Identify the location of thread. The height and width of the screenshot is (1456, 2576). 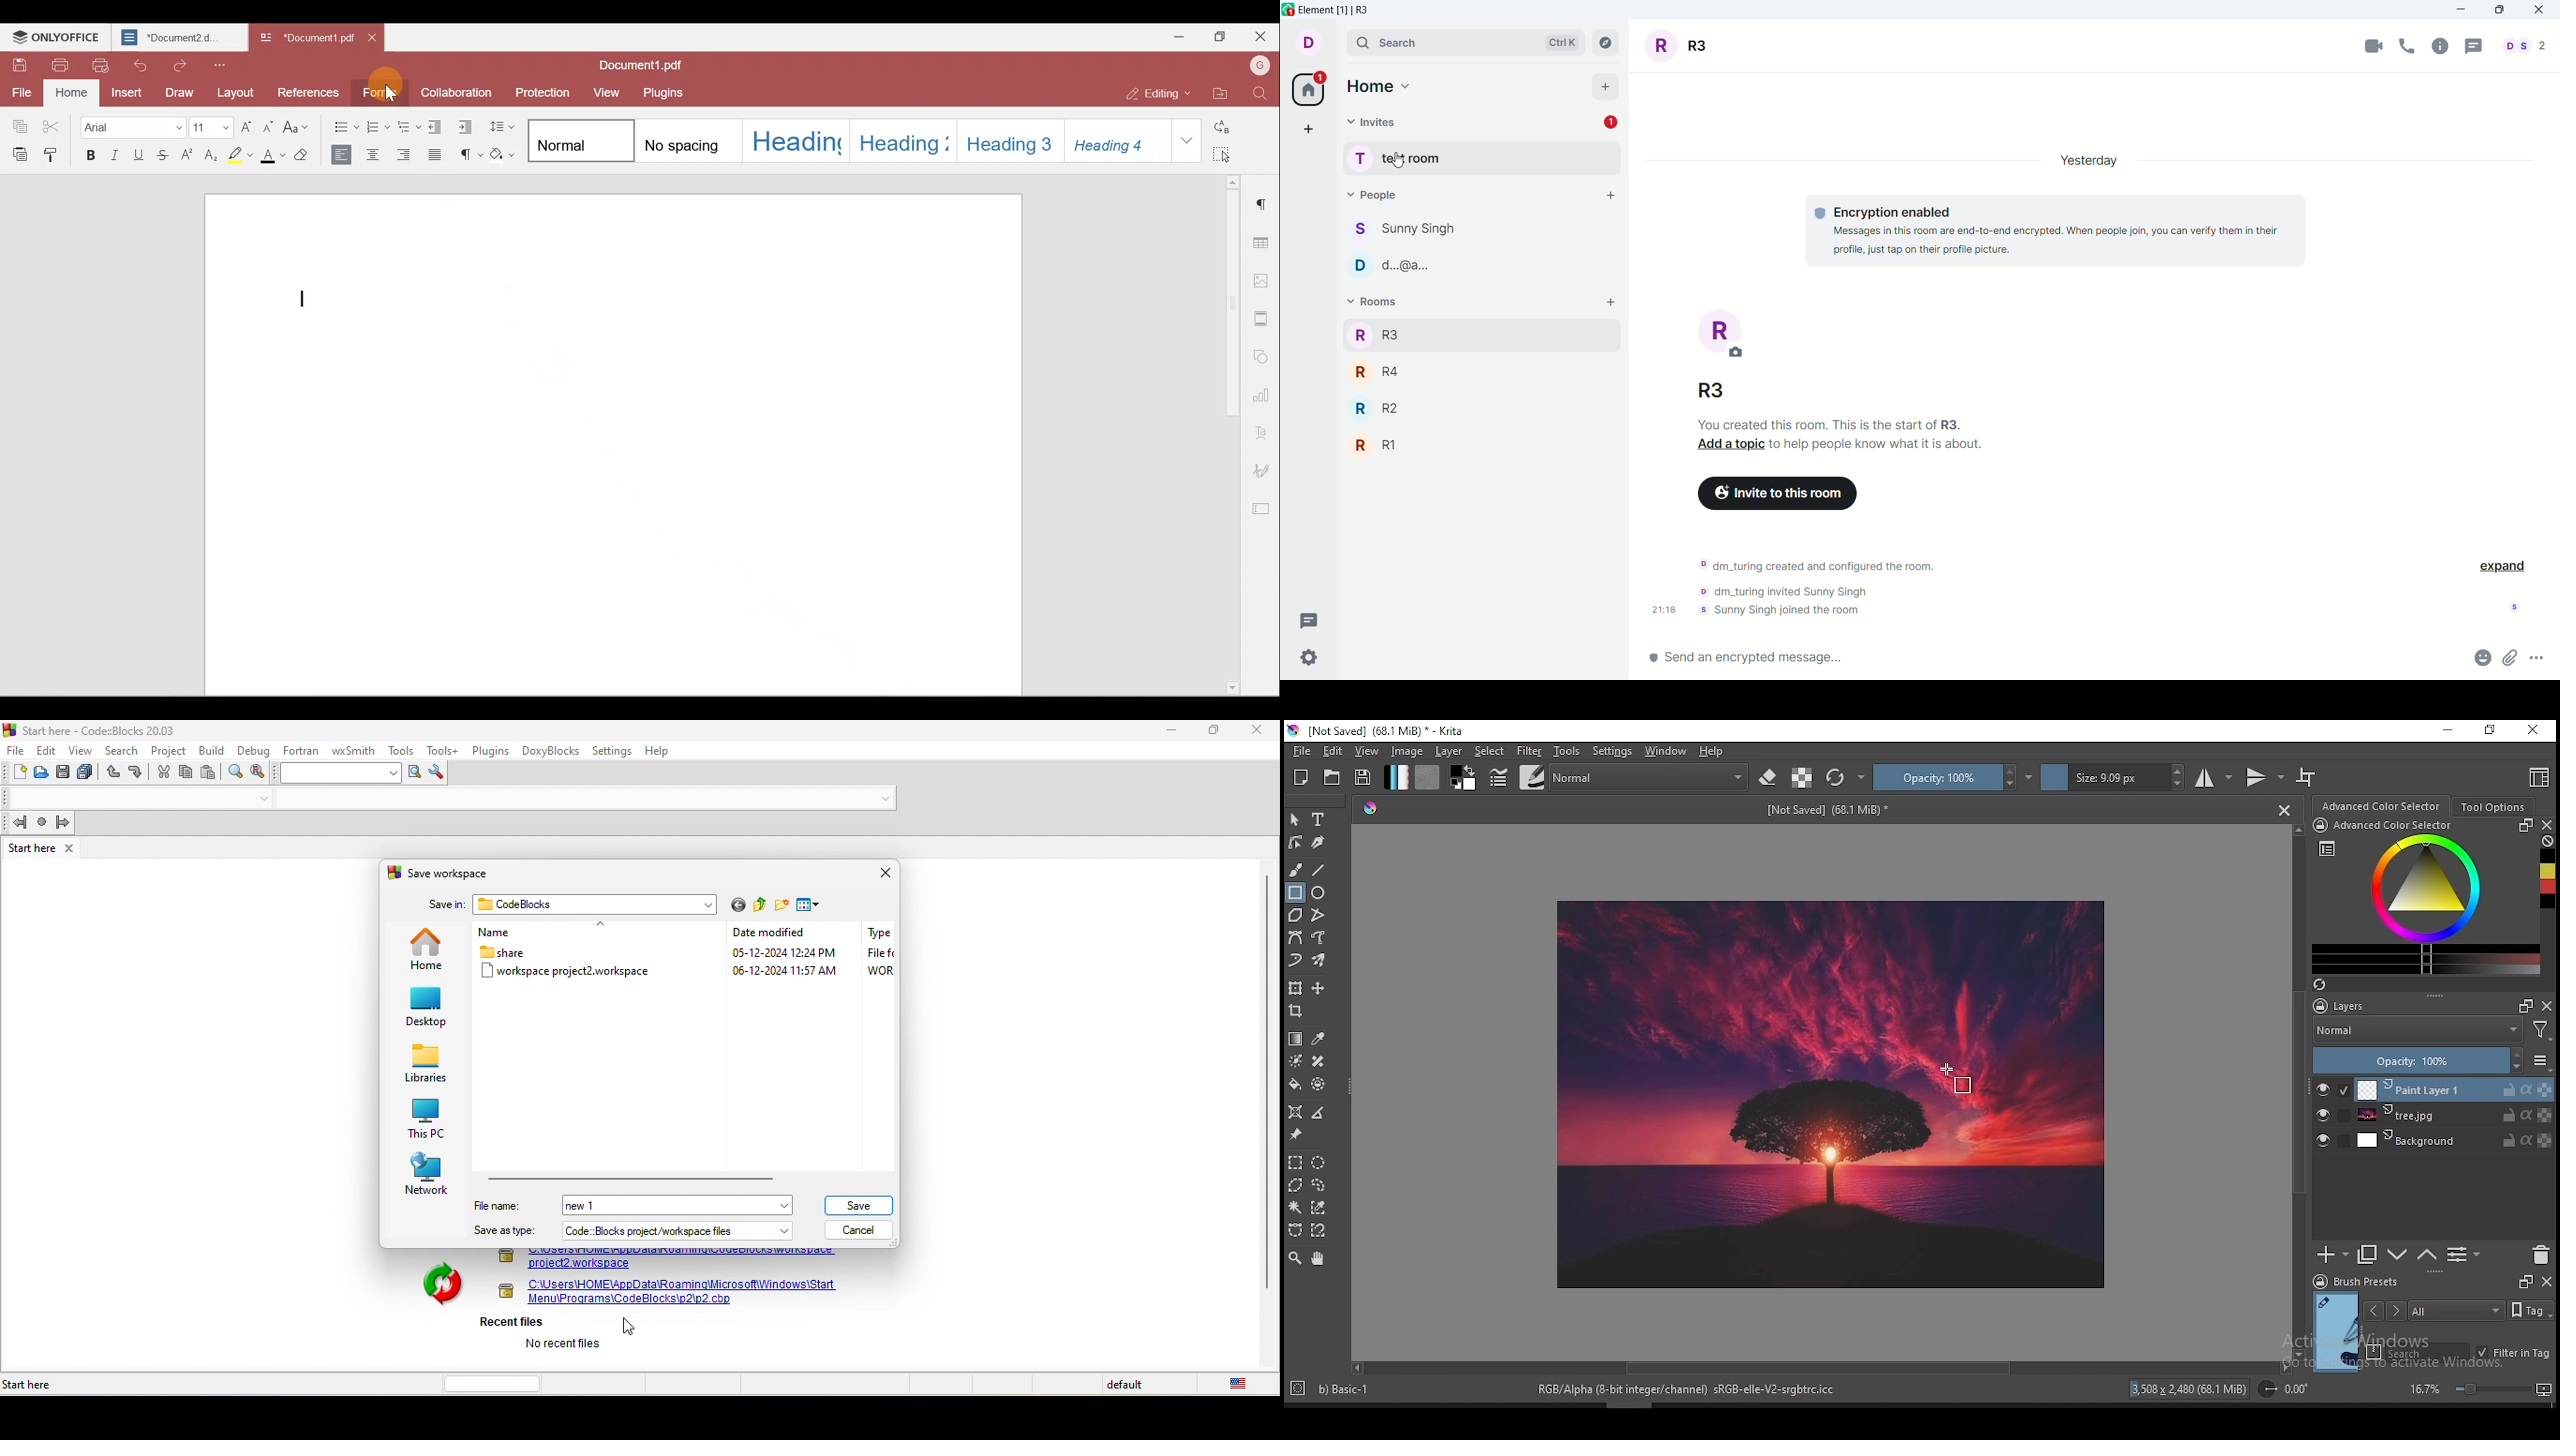
(2475, 46).